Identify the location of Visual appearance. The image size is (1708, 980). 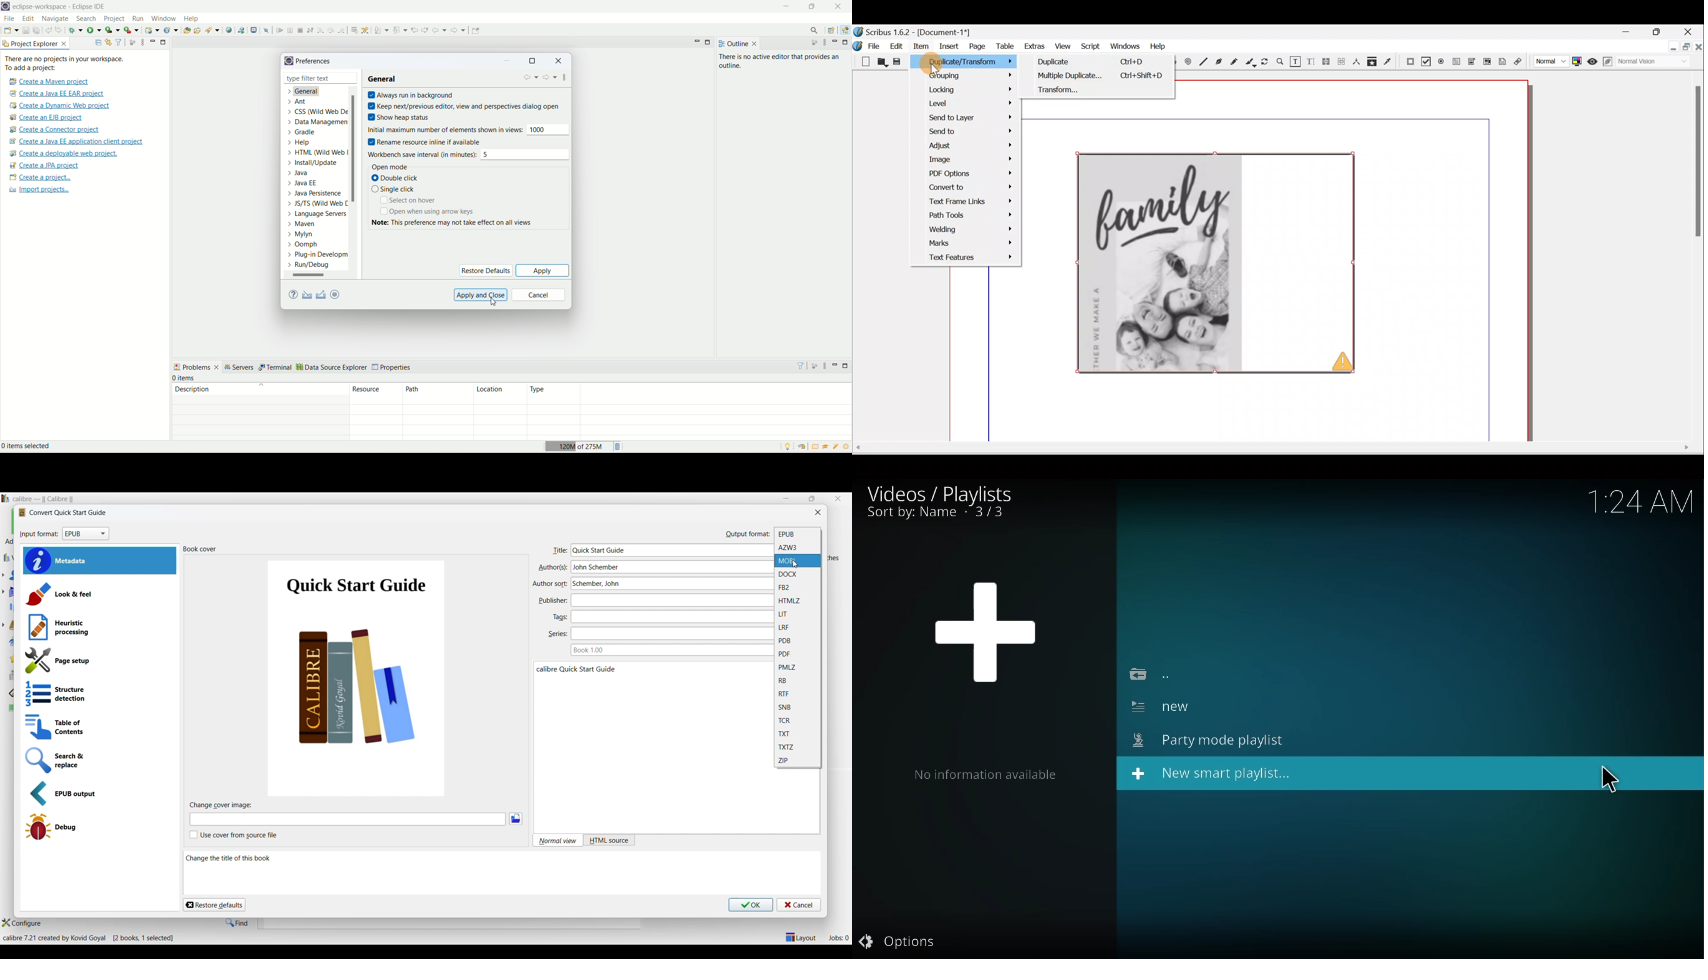
(1652, 63).